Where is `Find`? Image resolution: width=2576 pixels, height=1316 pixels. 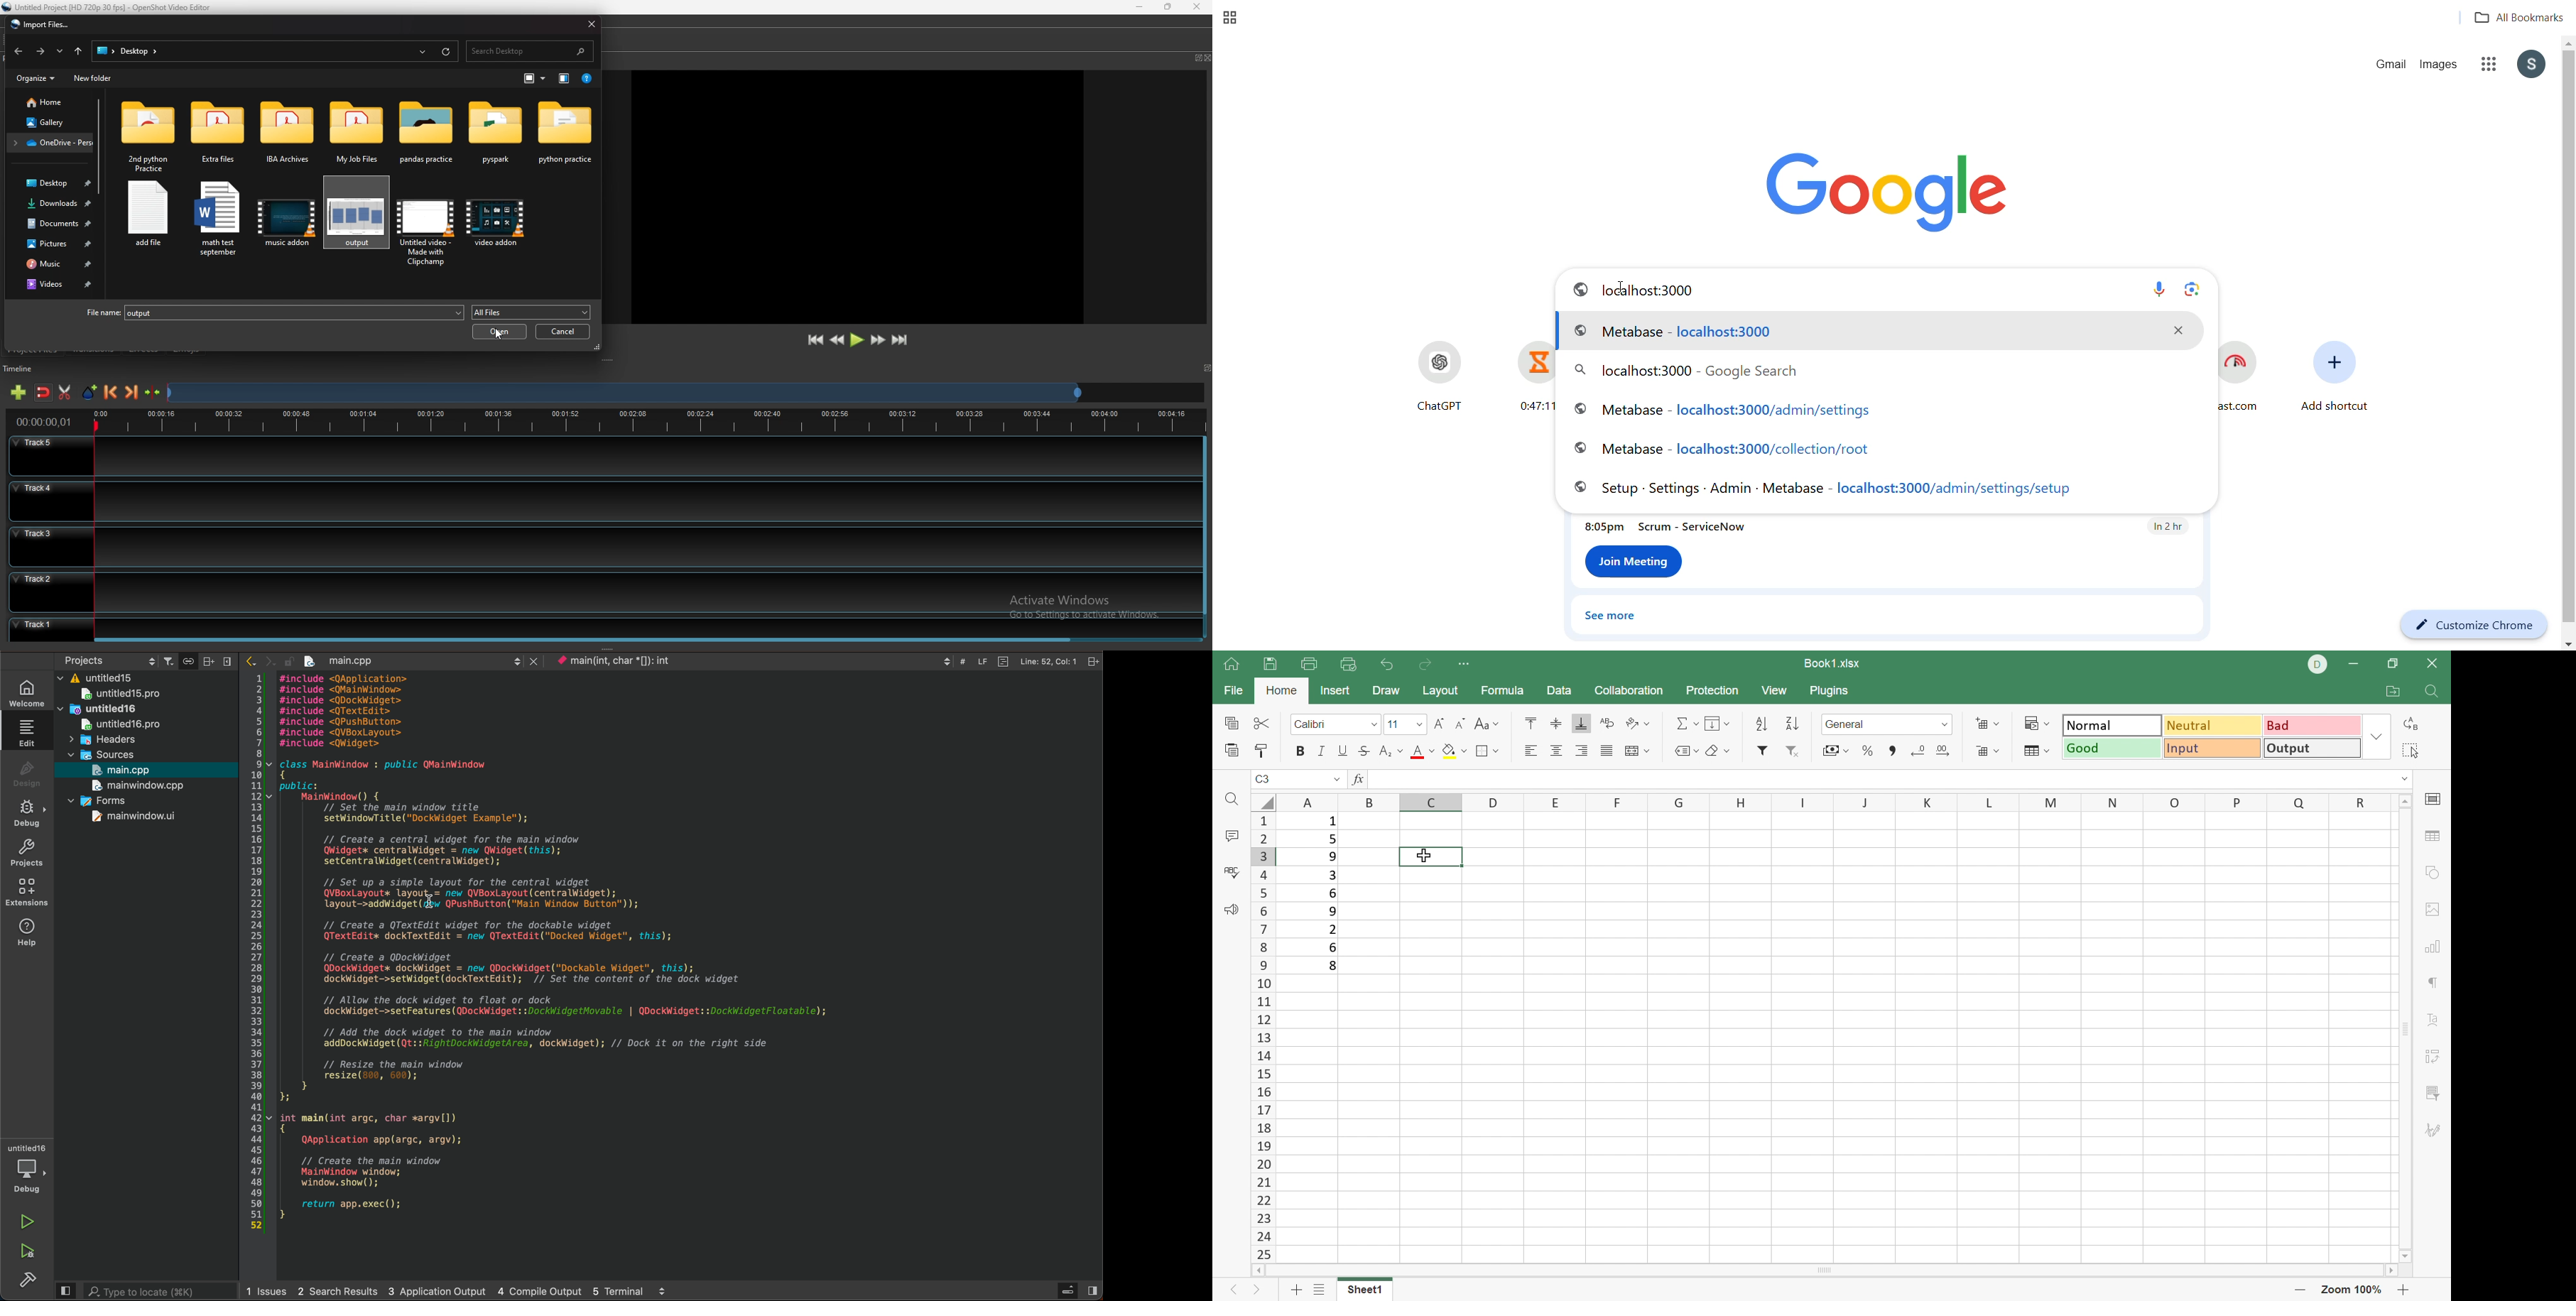
Find is located at coordinates (1232, 801).